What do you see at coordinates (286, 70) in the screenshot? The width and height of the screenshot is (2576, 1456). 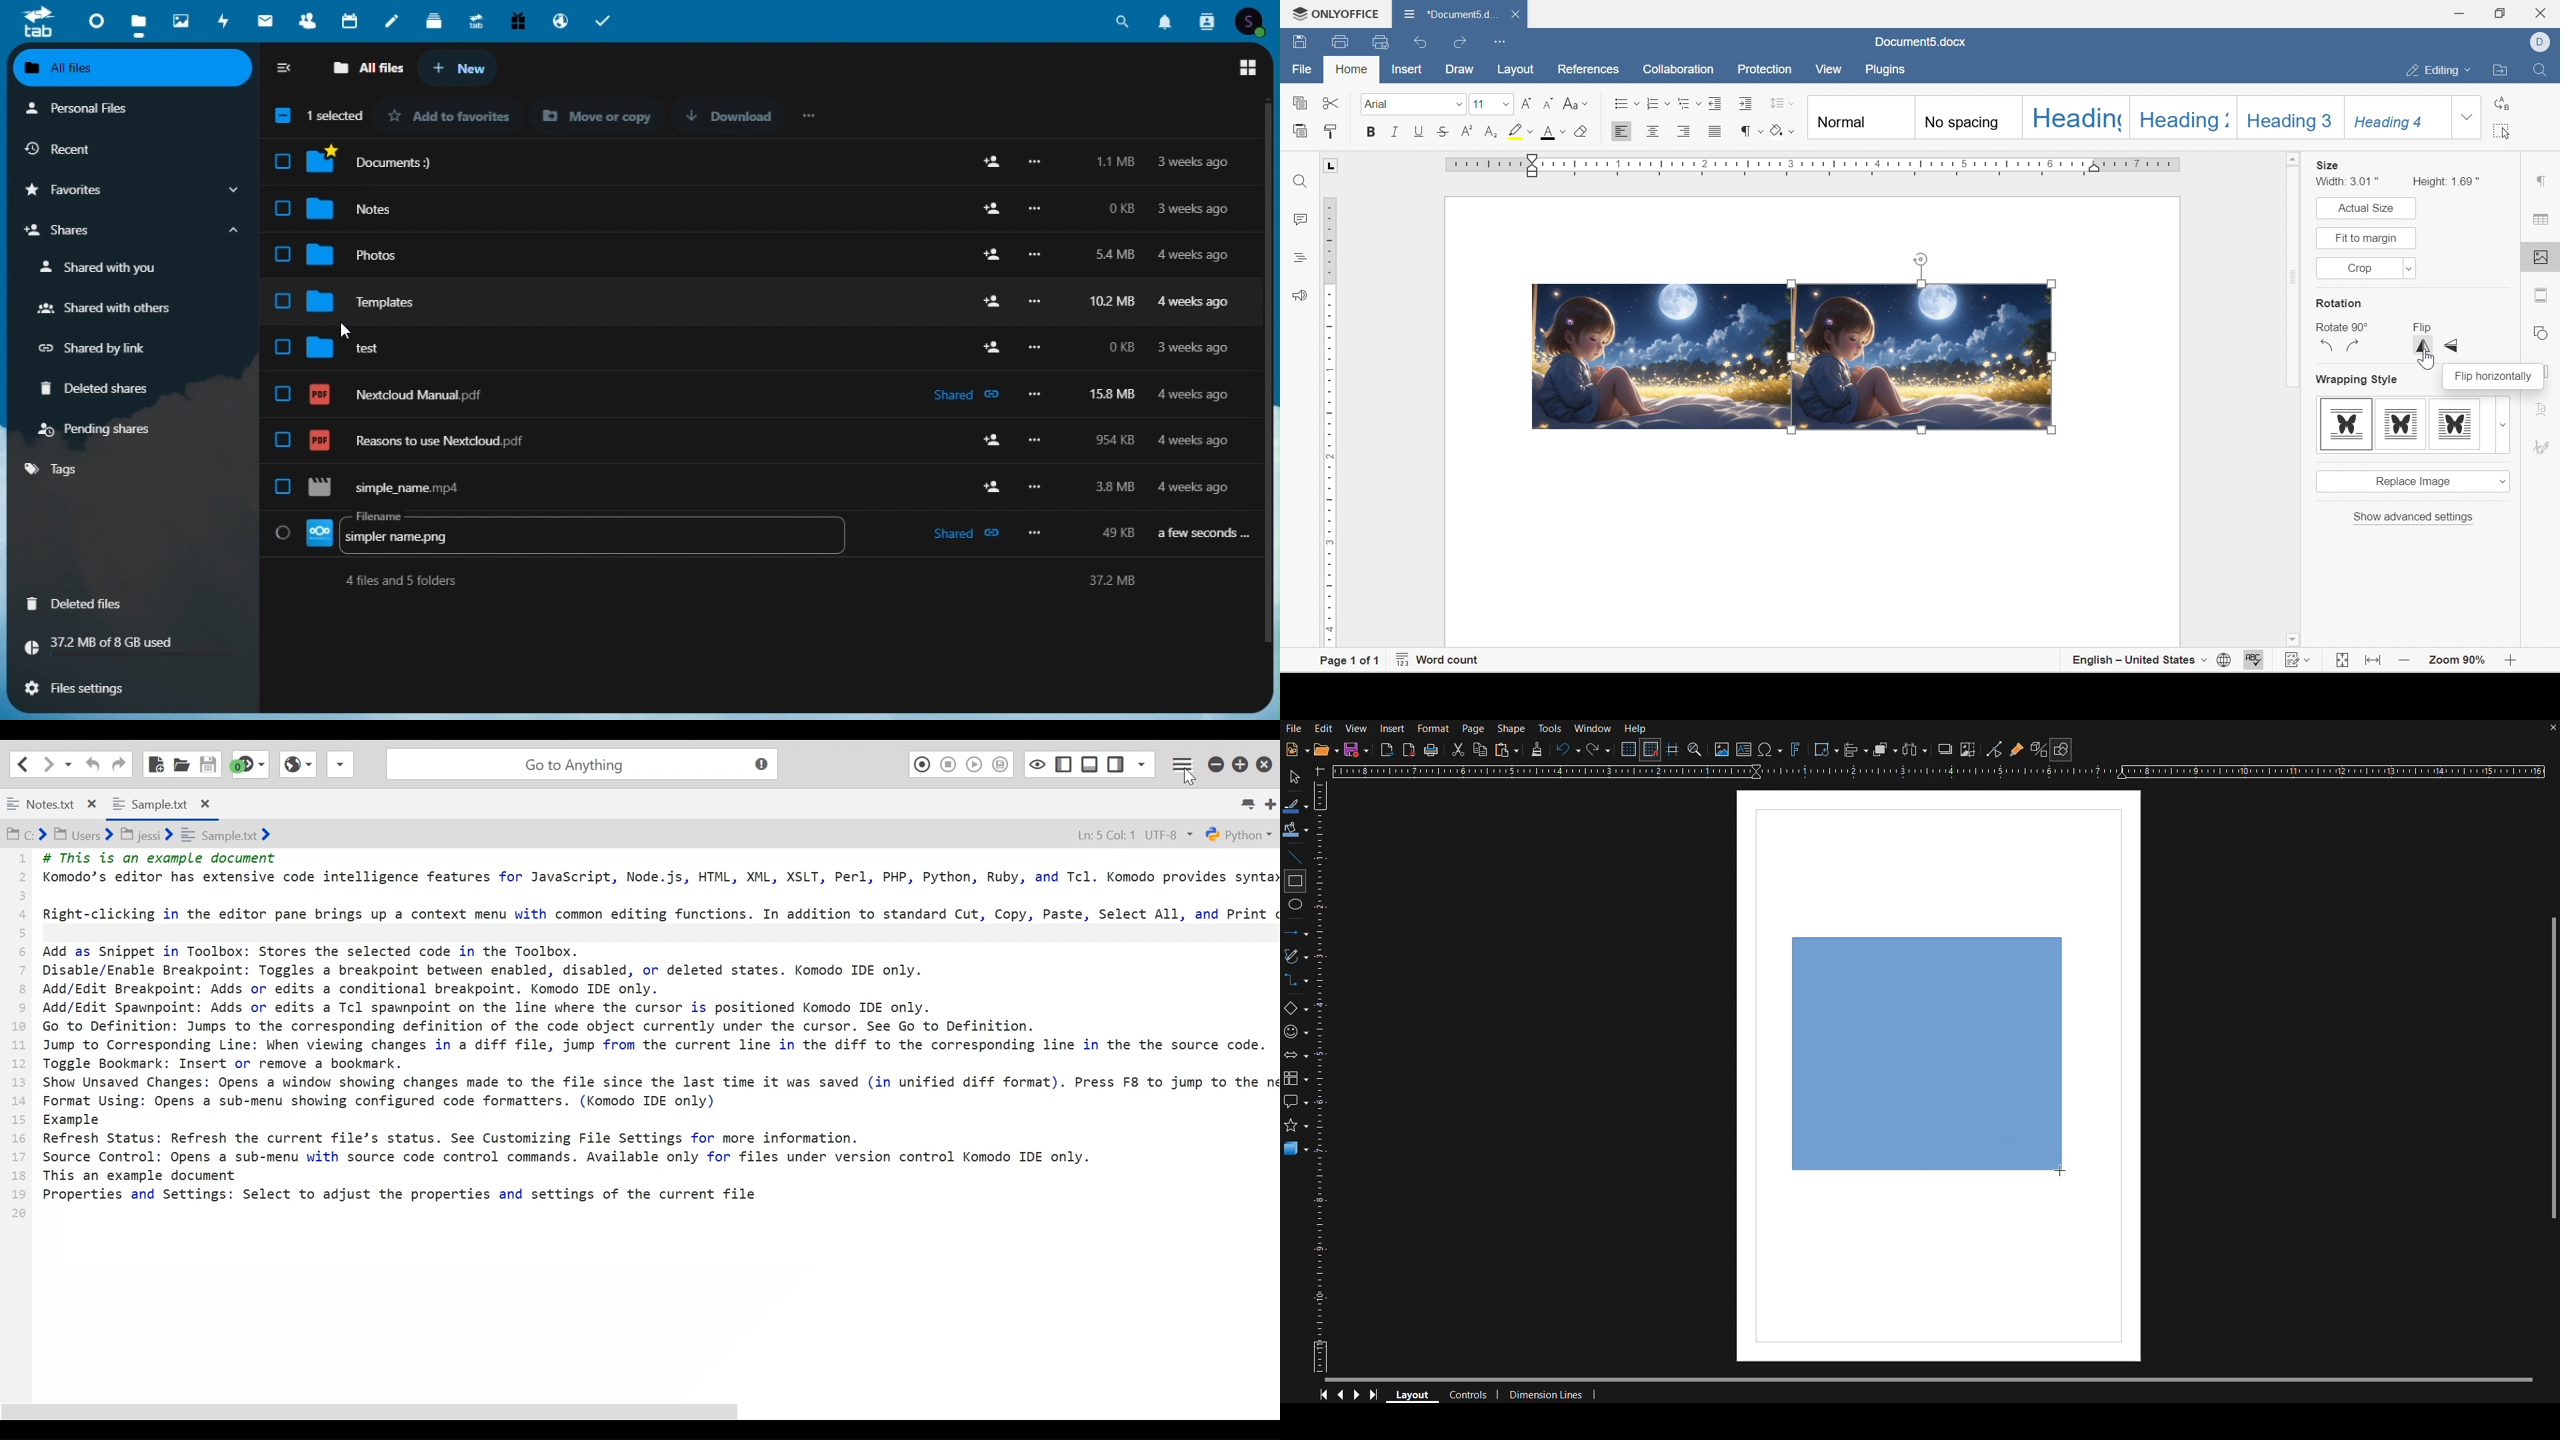 I see `collapse sidebar` at bounding box center [286, 70].